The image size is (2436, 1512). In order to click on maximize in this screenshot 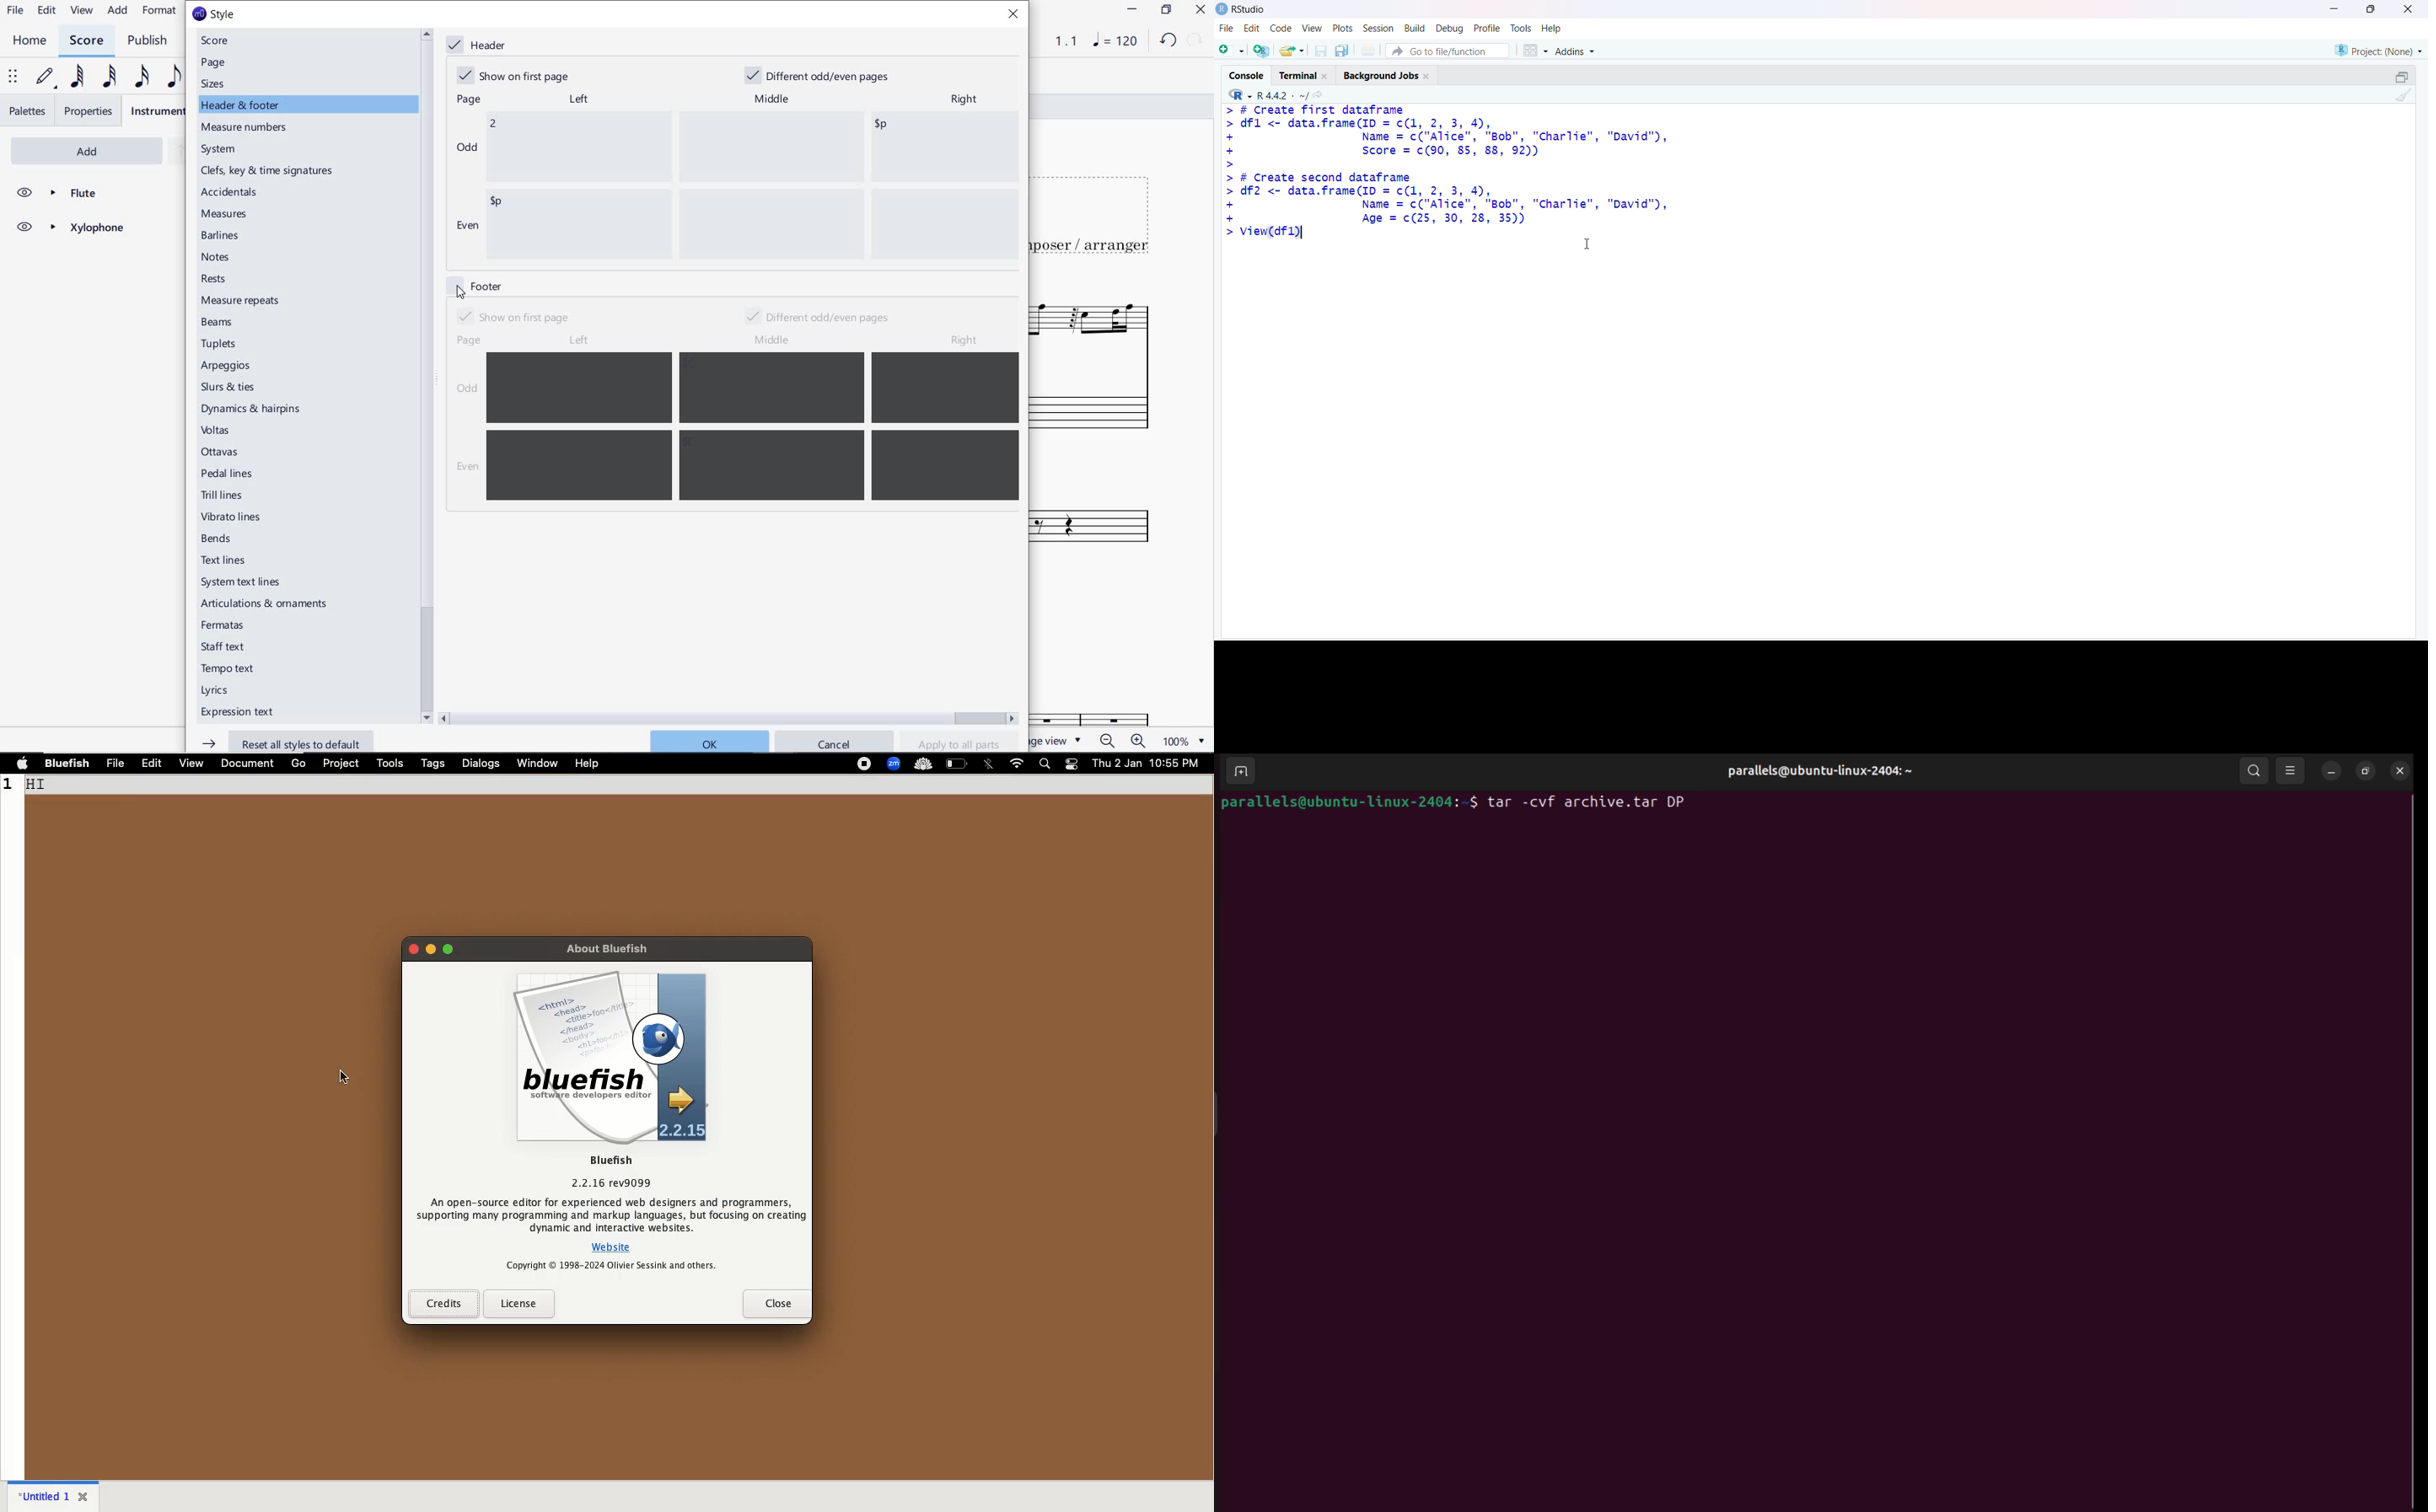, I will do `click(448, 949)`.